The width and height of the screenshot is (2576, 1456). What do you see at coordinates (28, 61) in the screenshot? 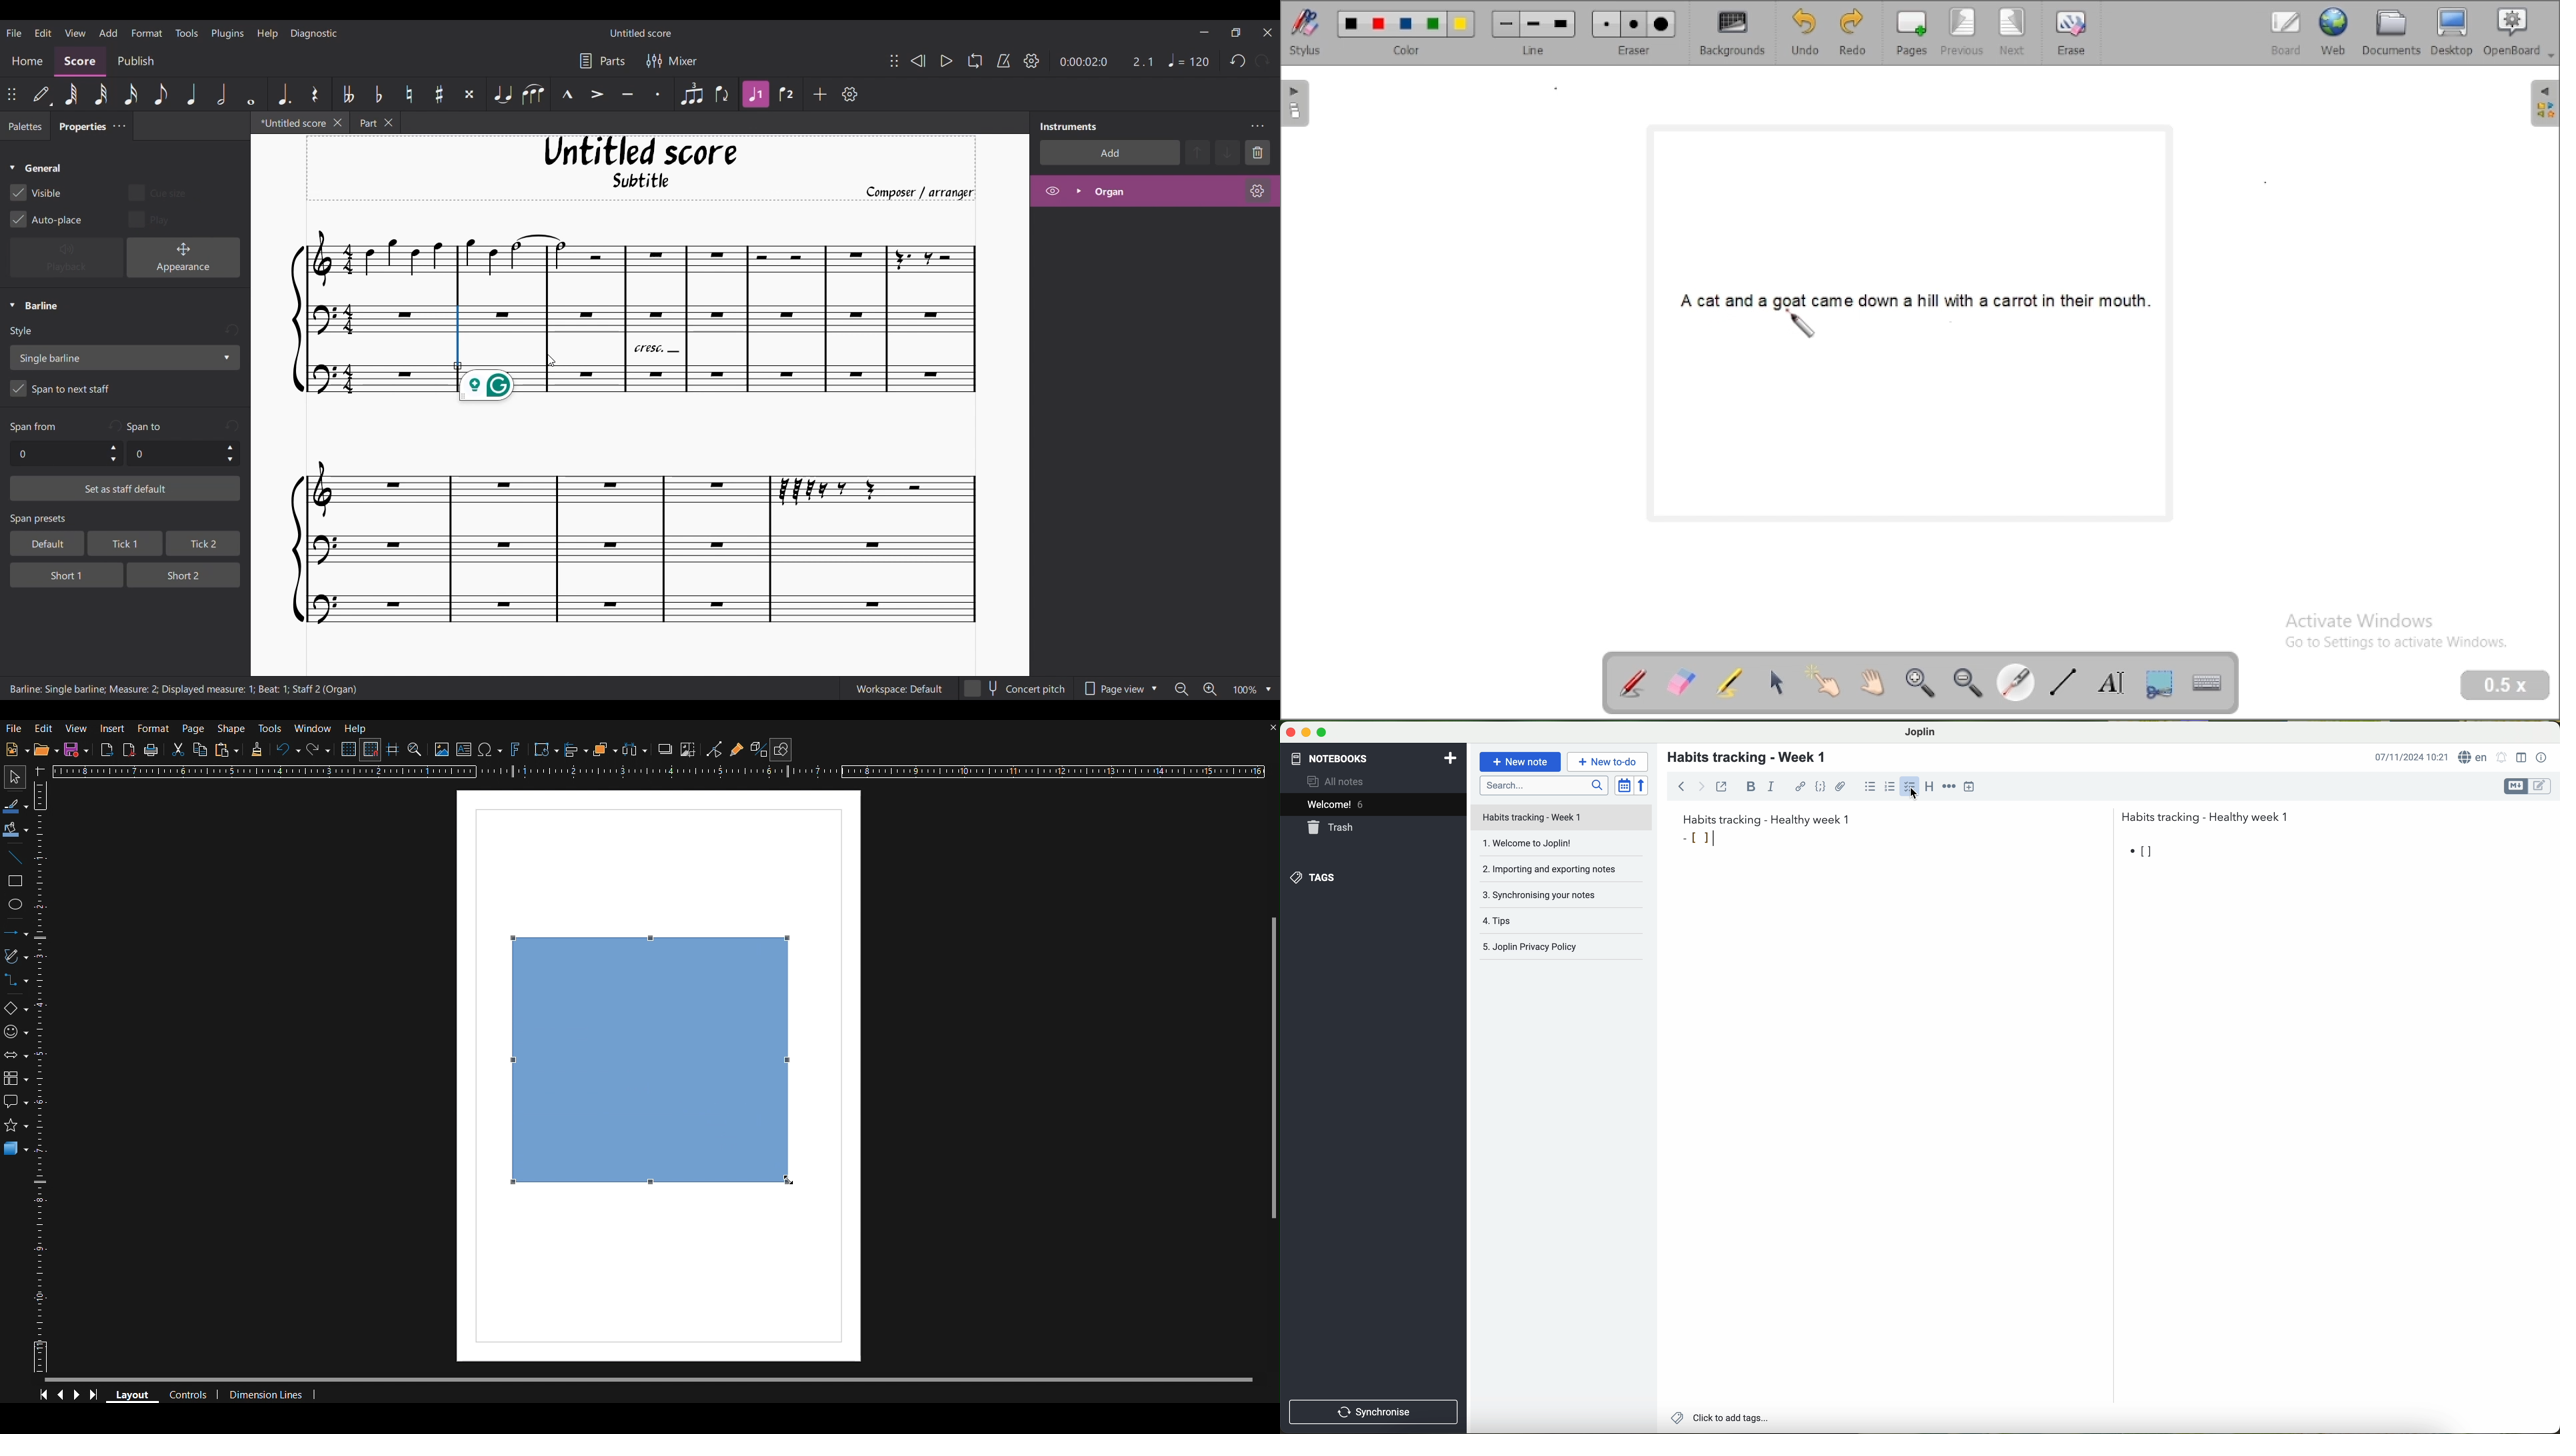
I see `Home section` at bounding box center [28, 61].